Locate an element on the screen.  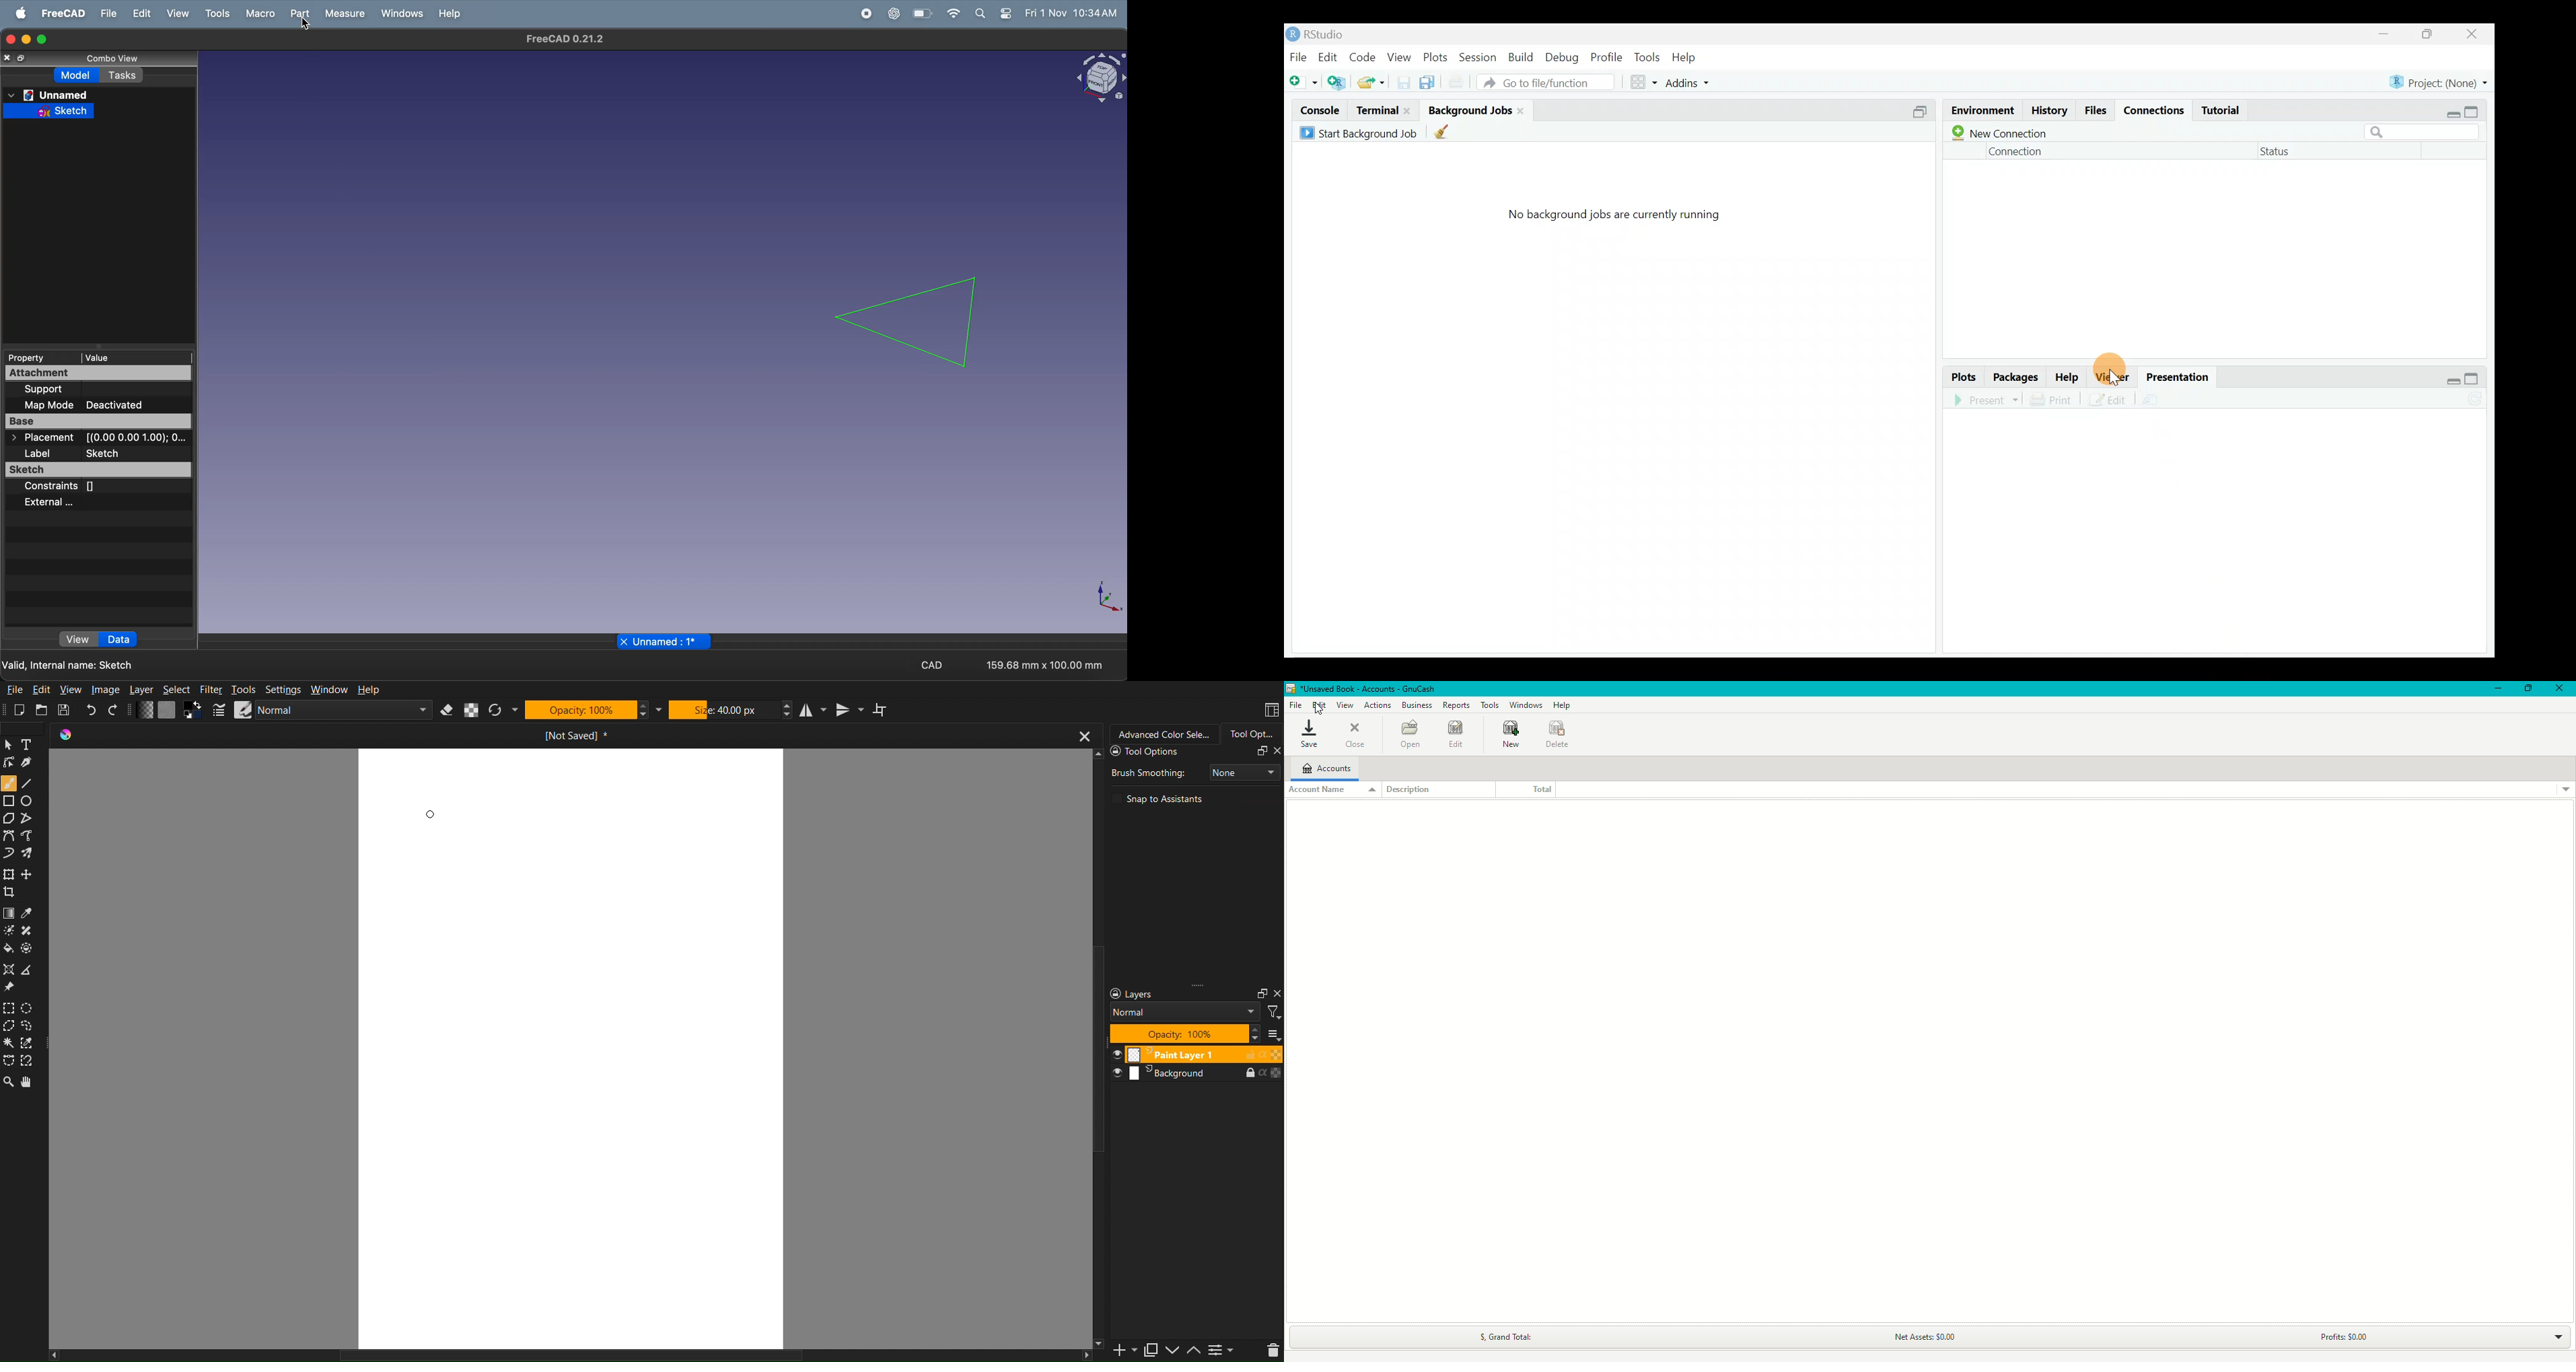
Workspace panes is located at coordinates (1645, 81).